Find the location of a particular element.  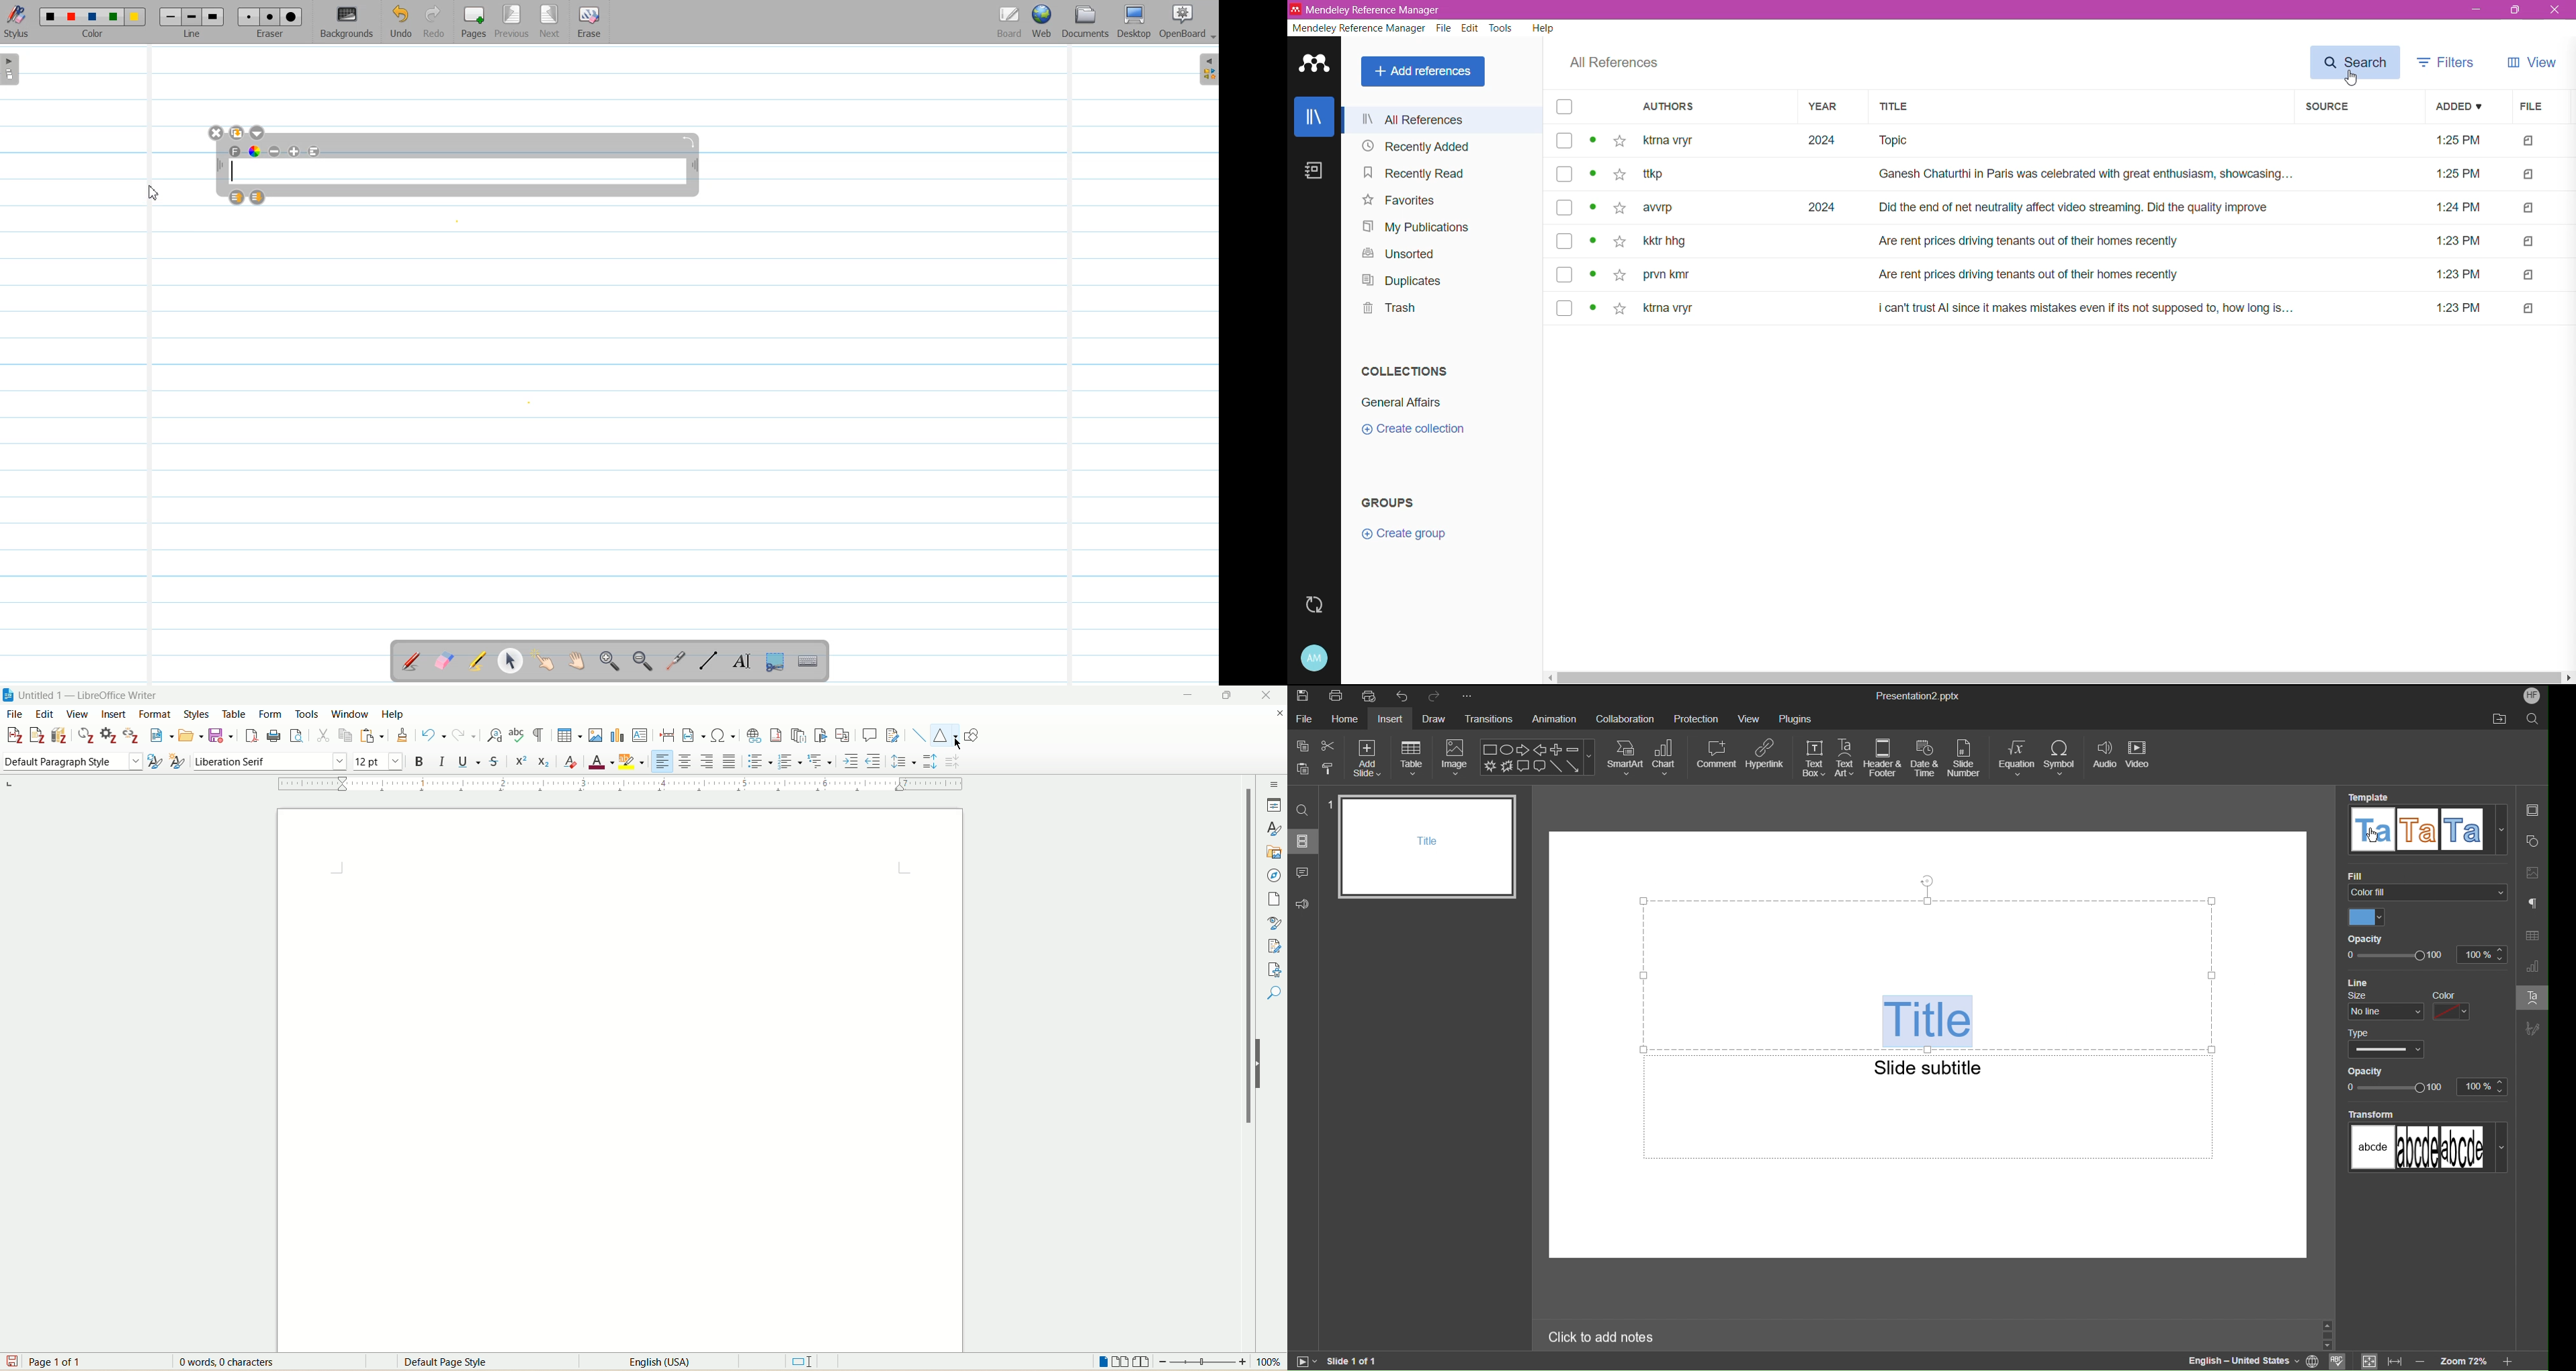

click here to add to favourites is located at coordinates (1622, 309).